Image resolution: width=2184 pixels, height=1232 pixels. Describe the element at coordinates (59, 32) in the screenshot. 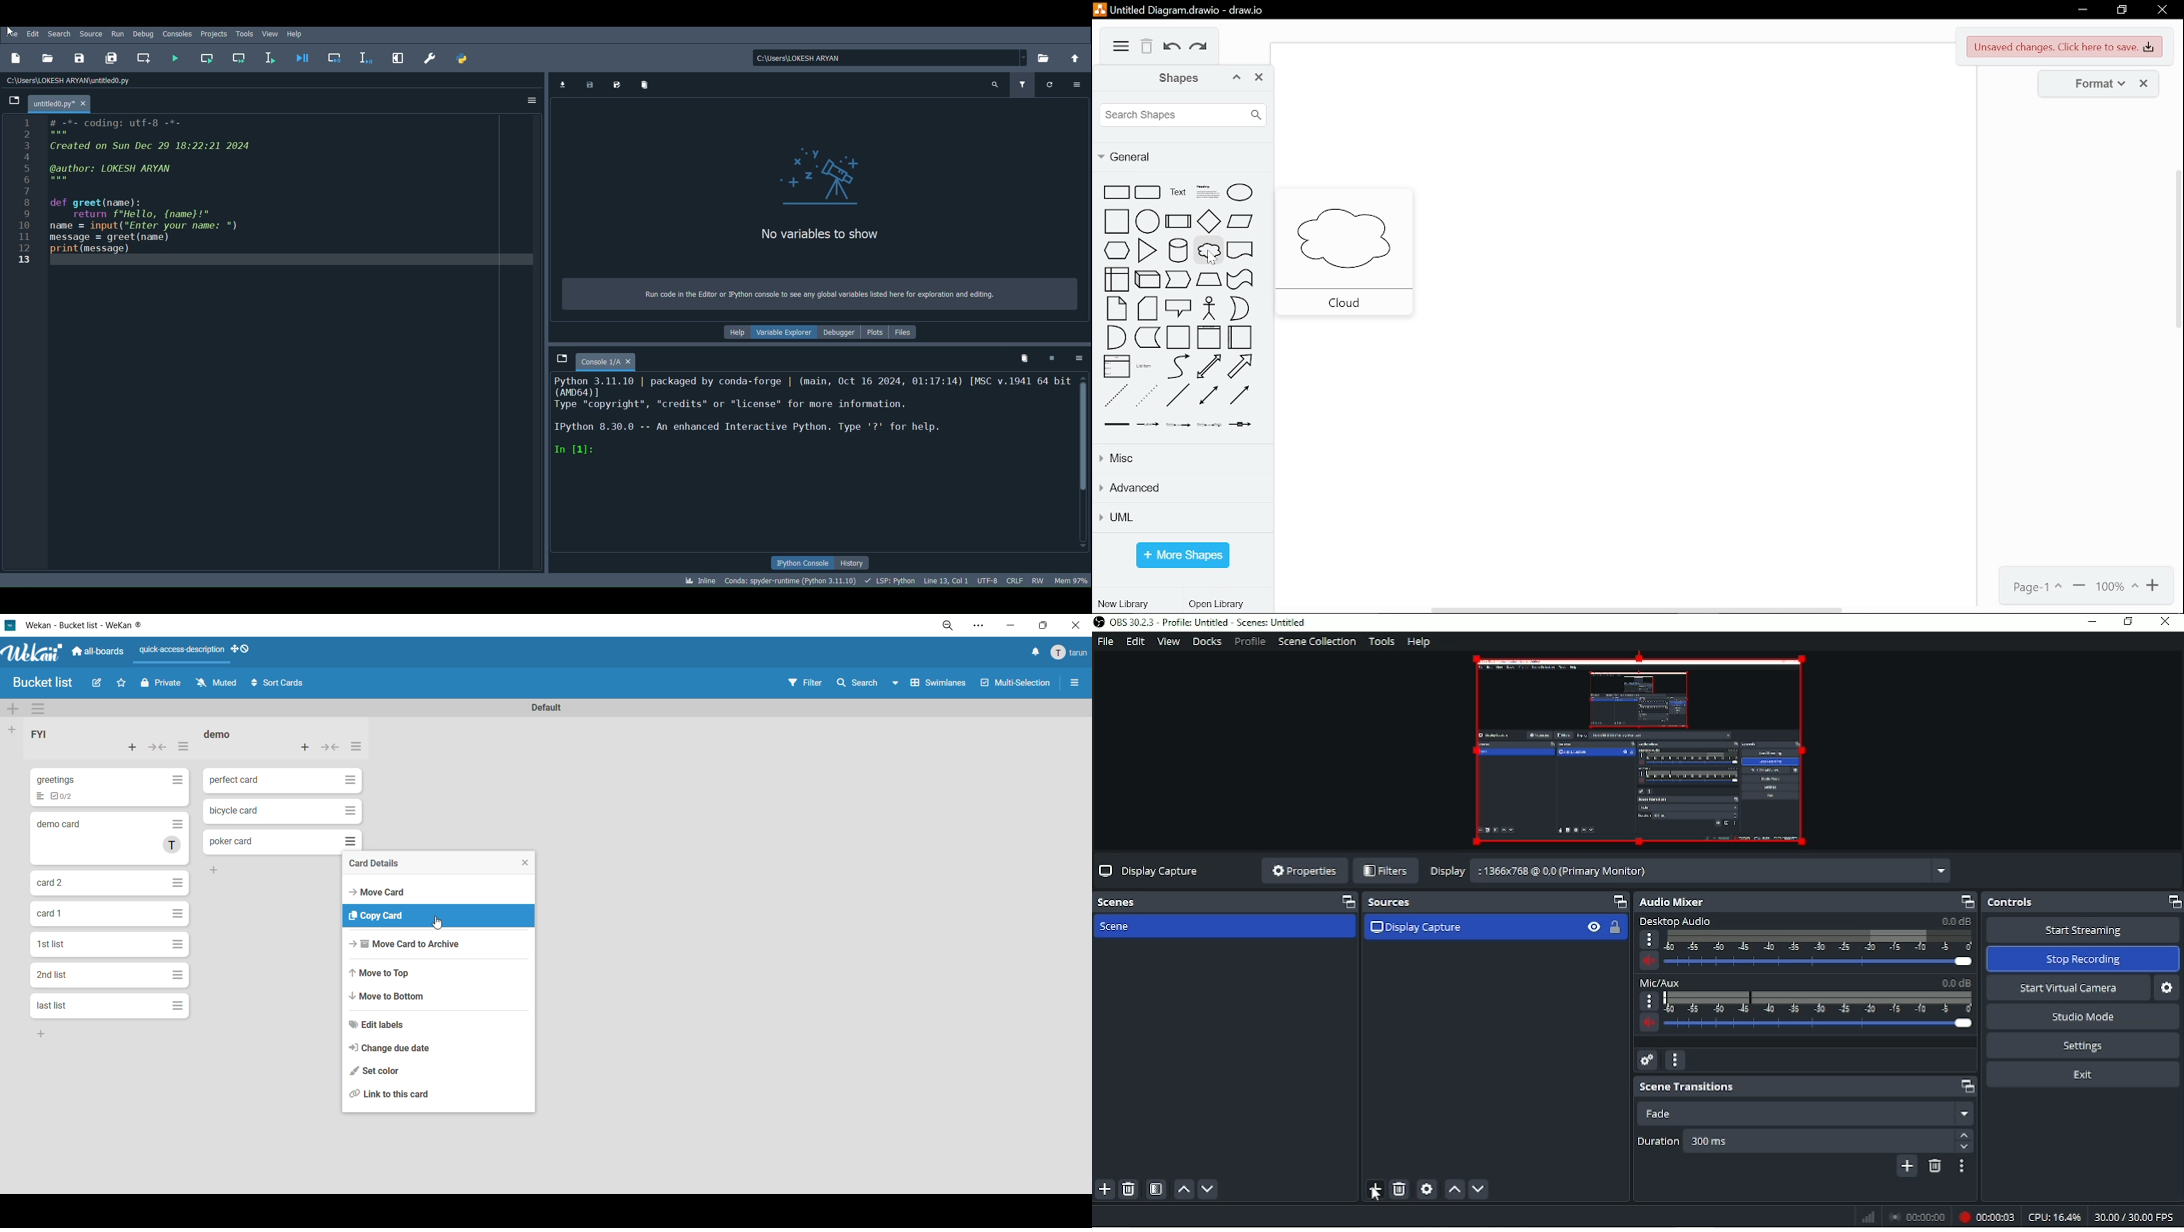

I see `Search` at that location.